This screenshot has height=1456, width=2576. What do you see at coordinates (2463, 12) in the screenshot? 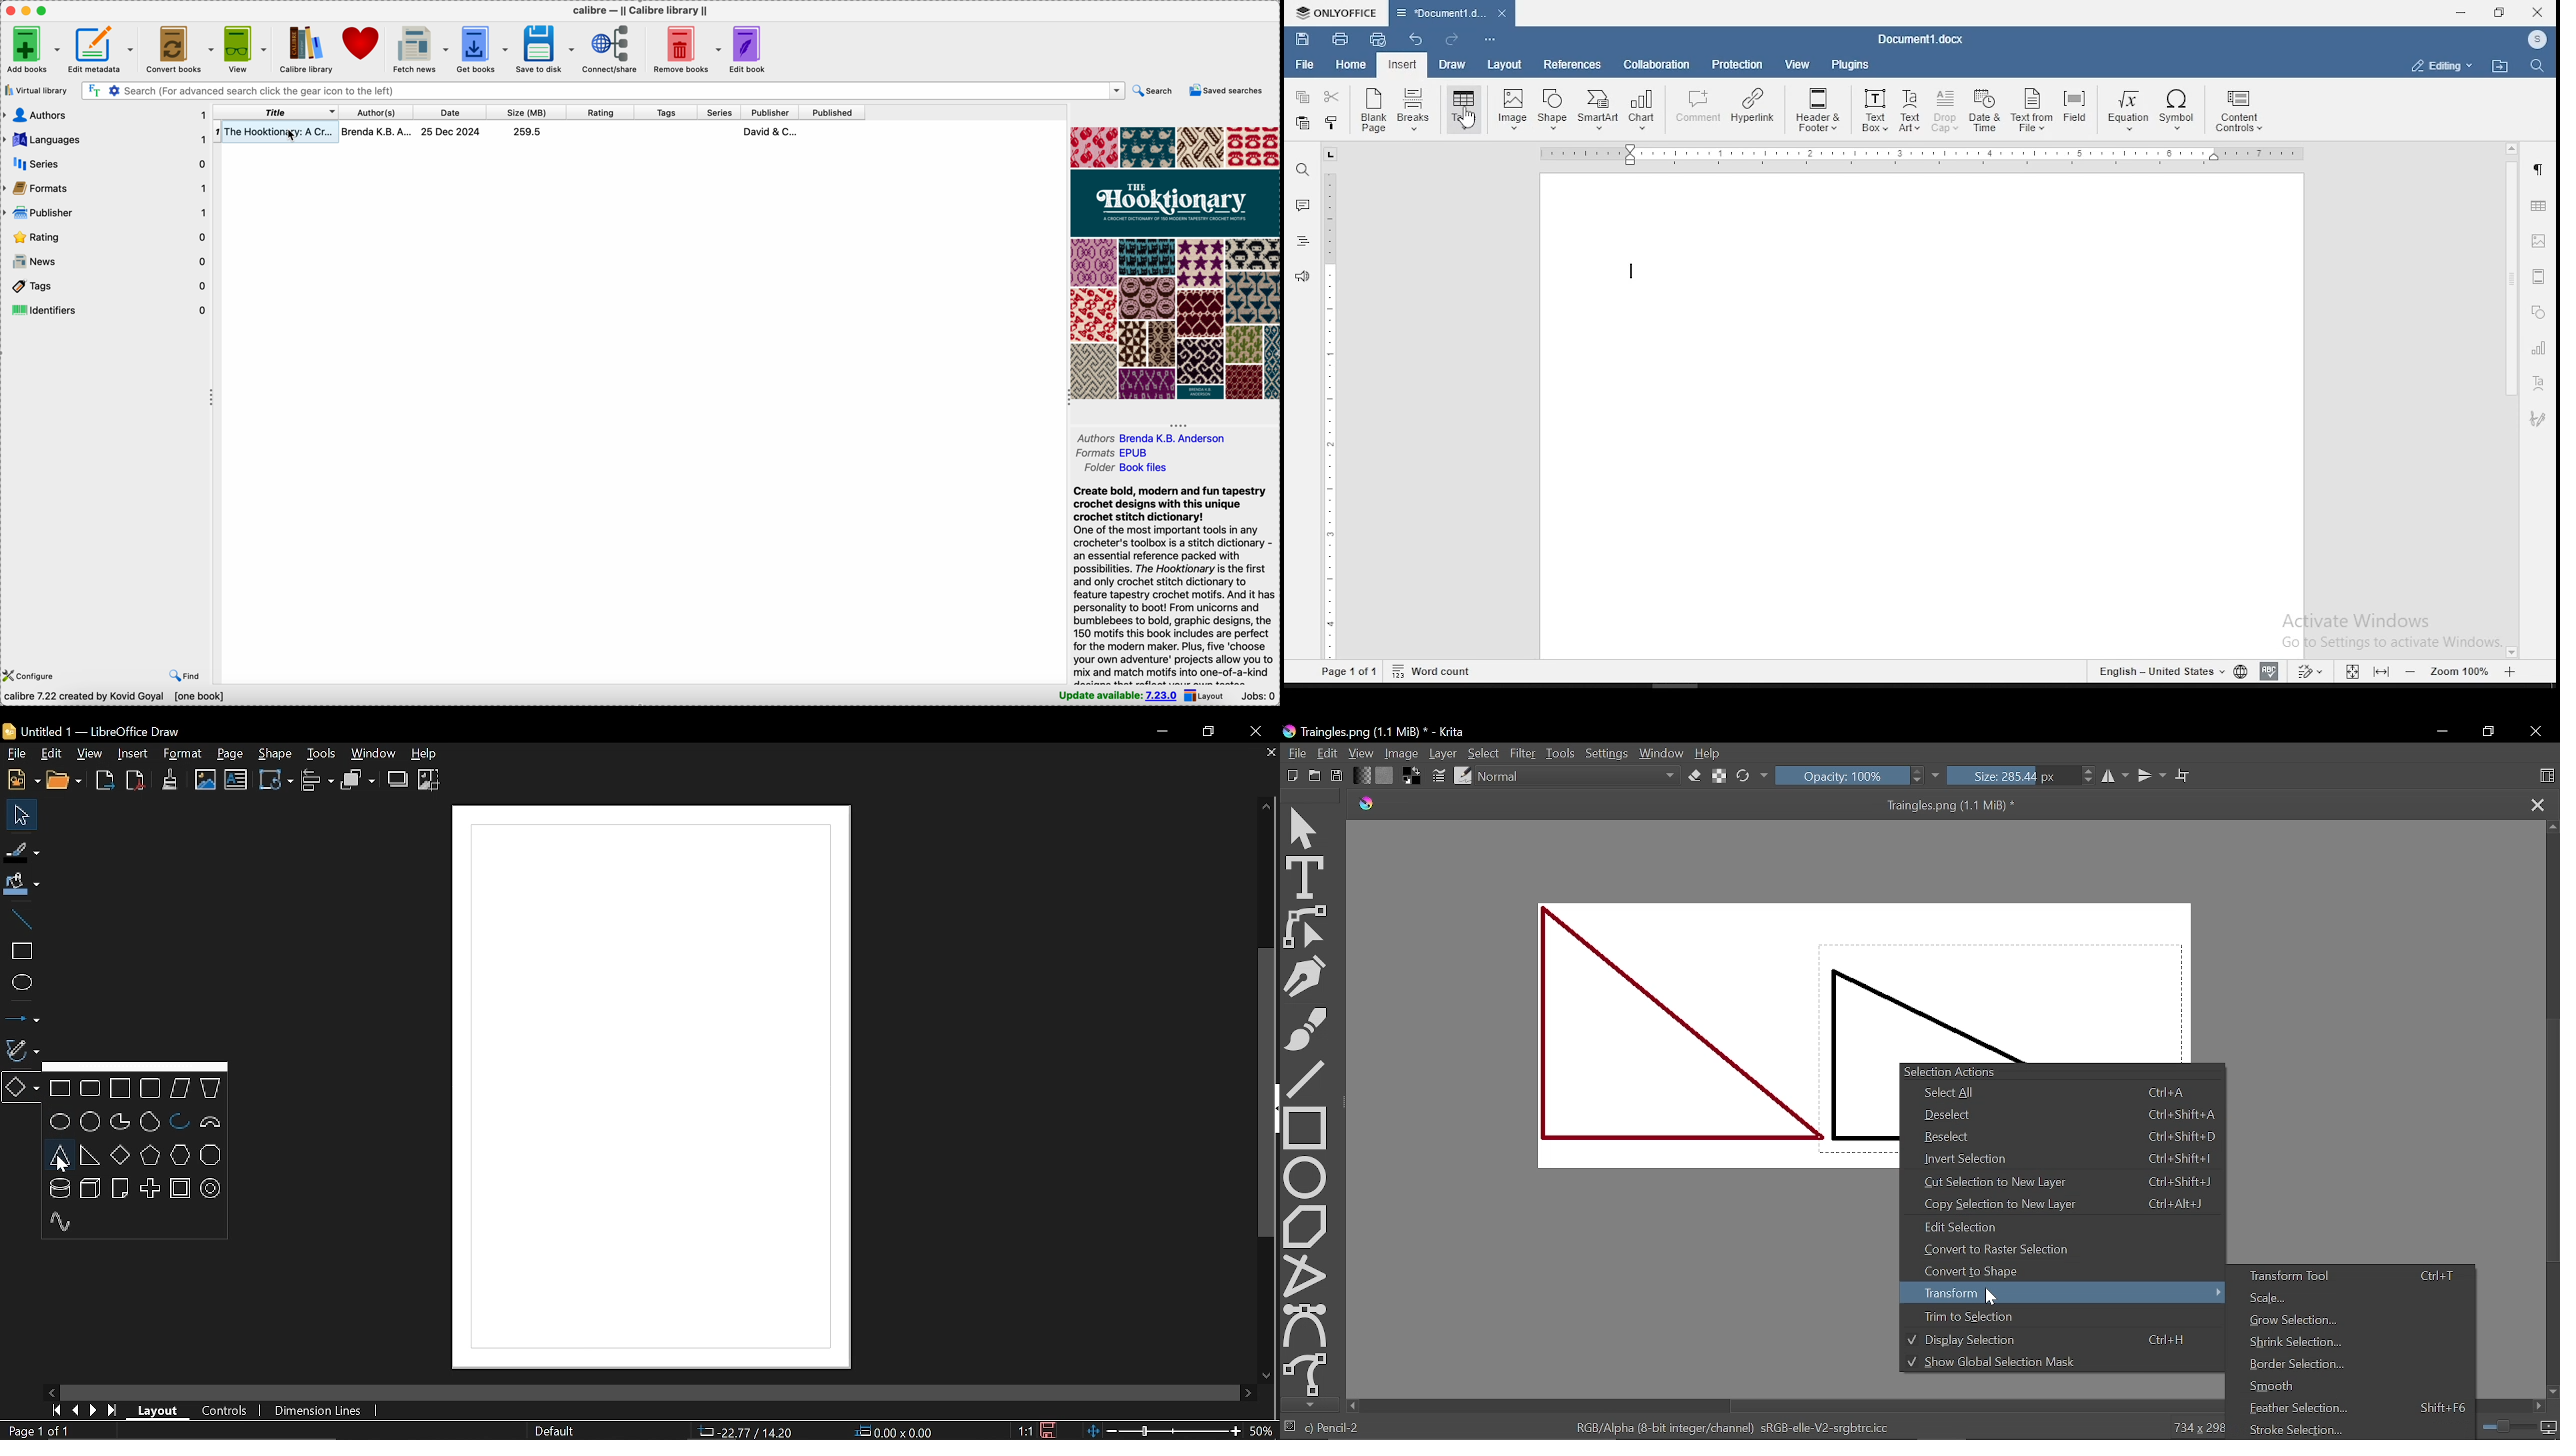
I see `minimize` at bounding box center [2463, 12].